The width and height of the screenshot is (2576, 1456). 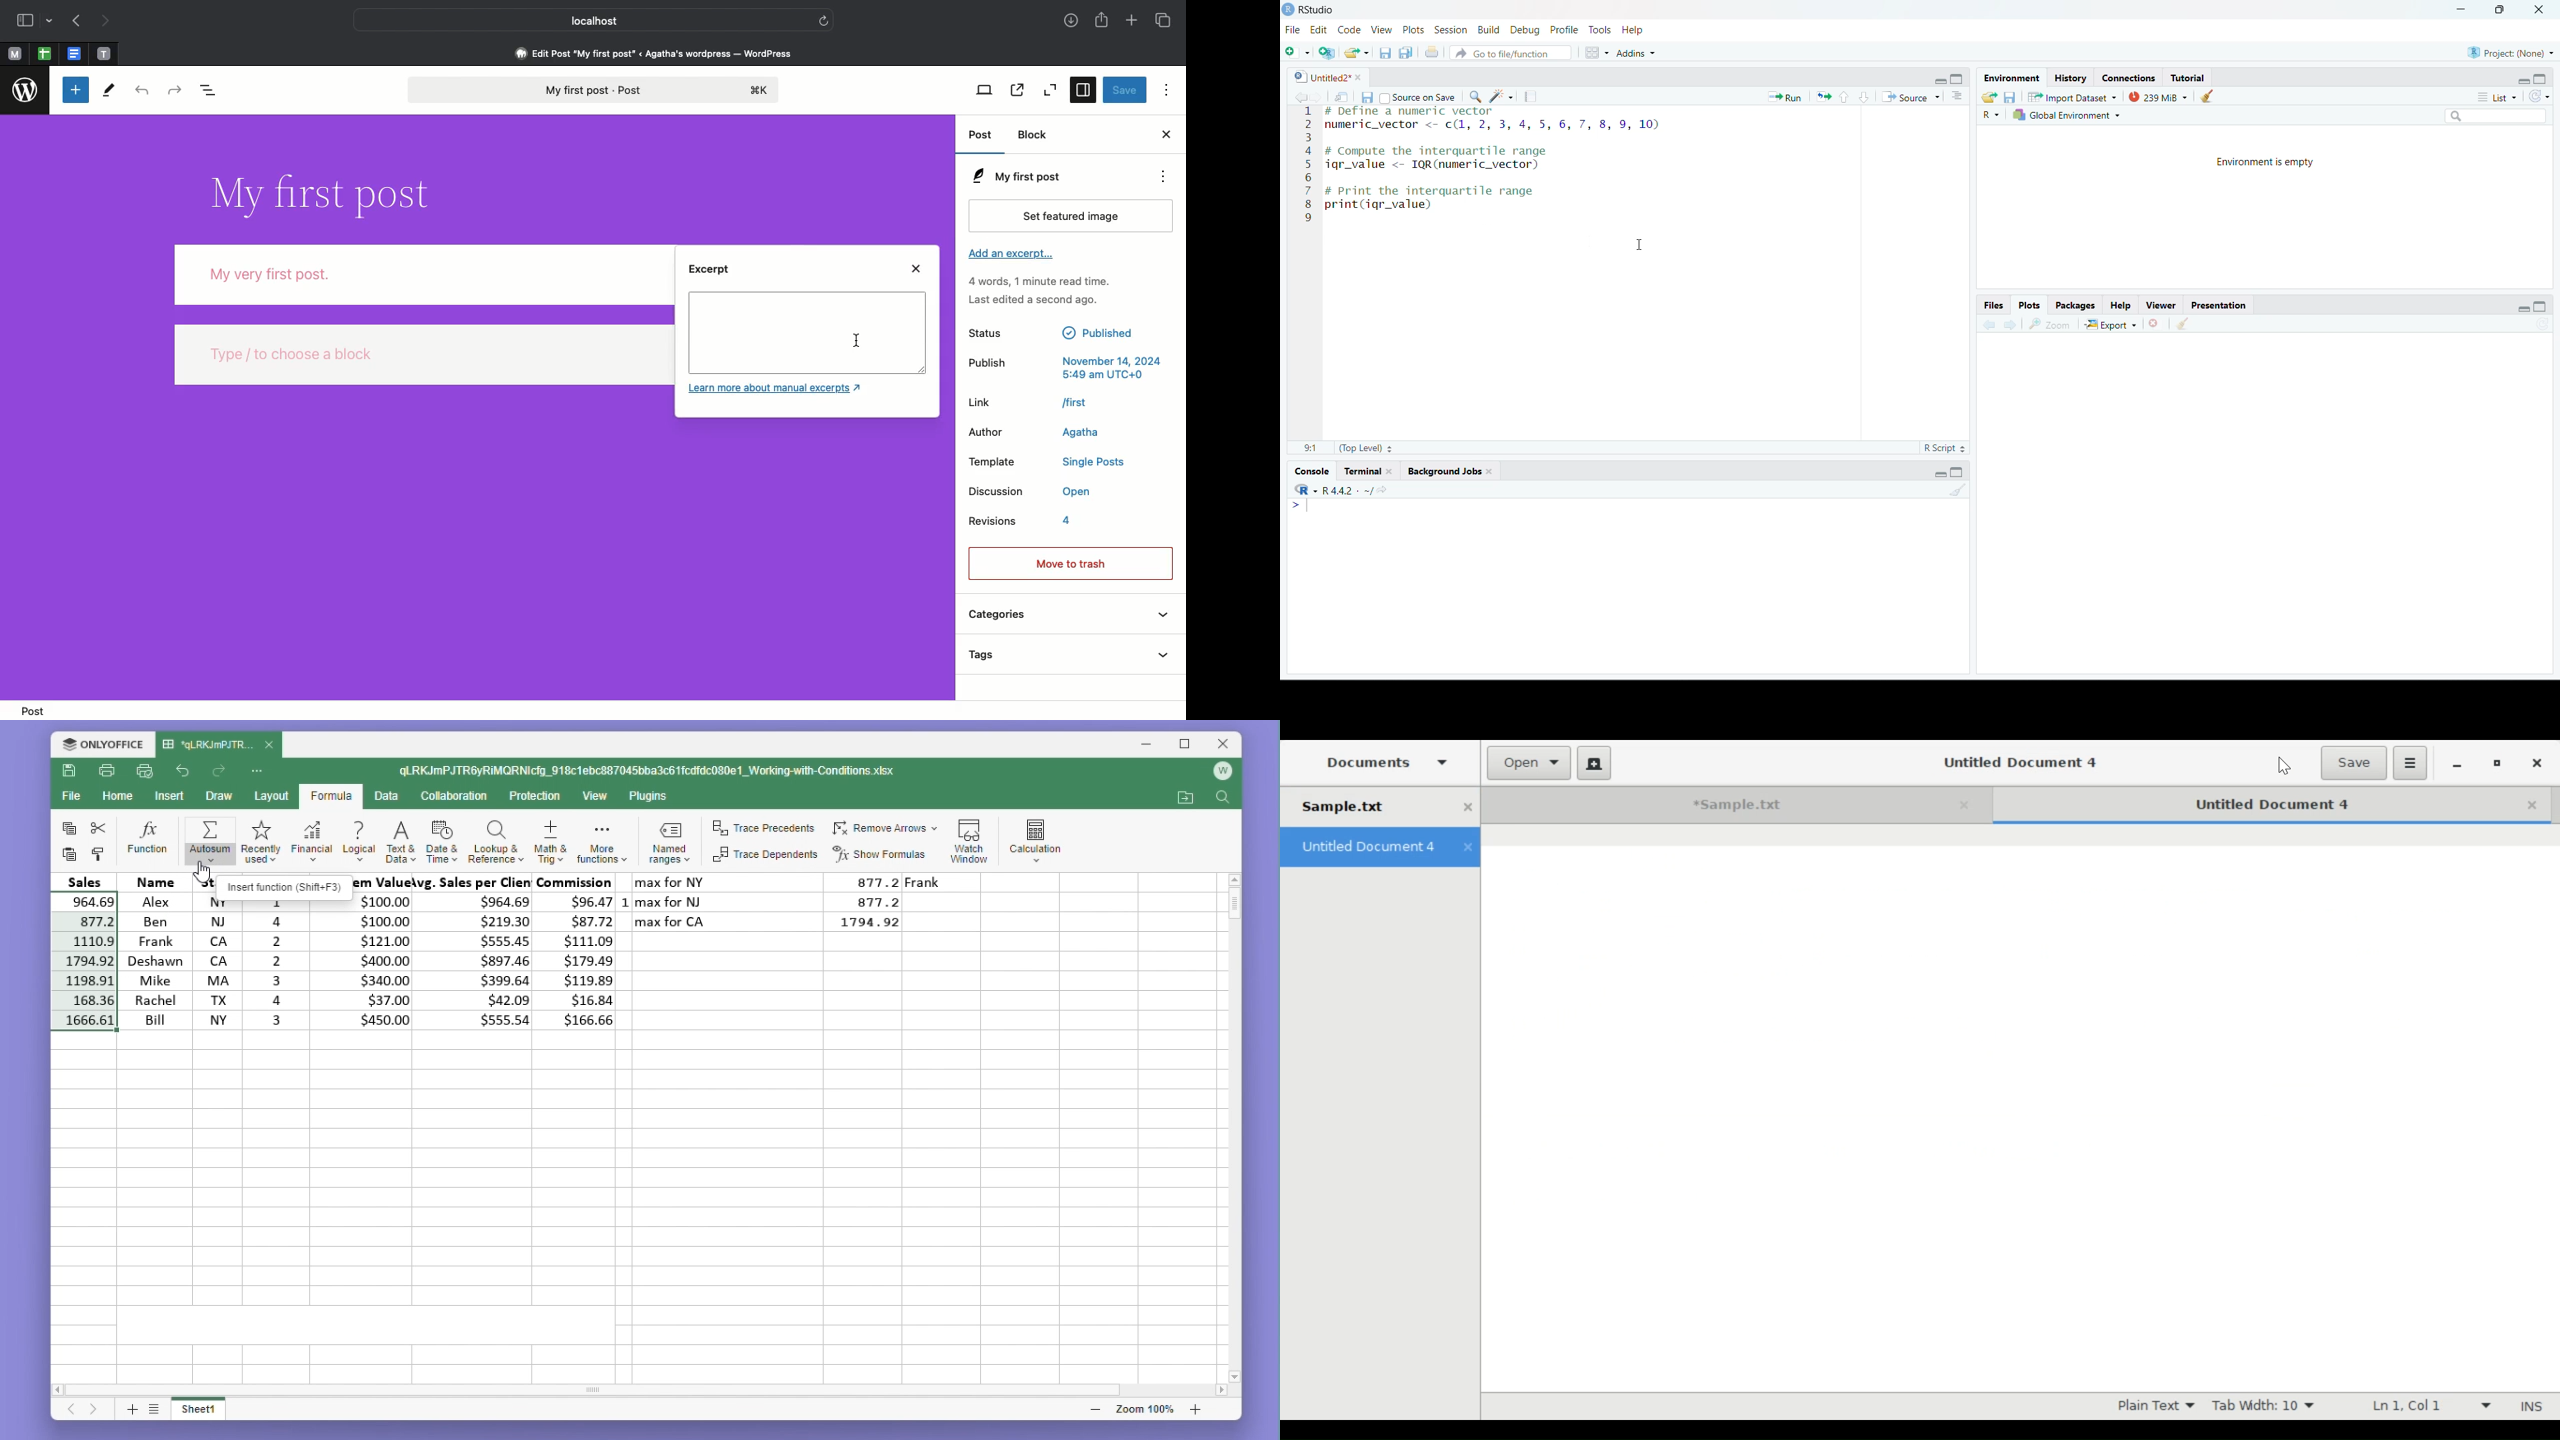 I want to click on Profile, so click(x=1562, y=30).